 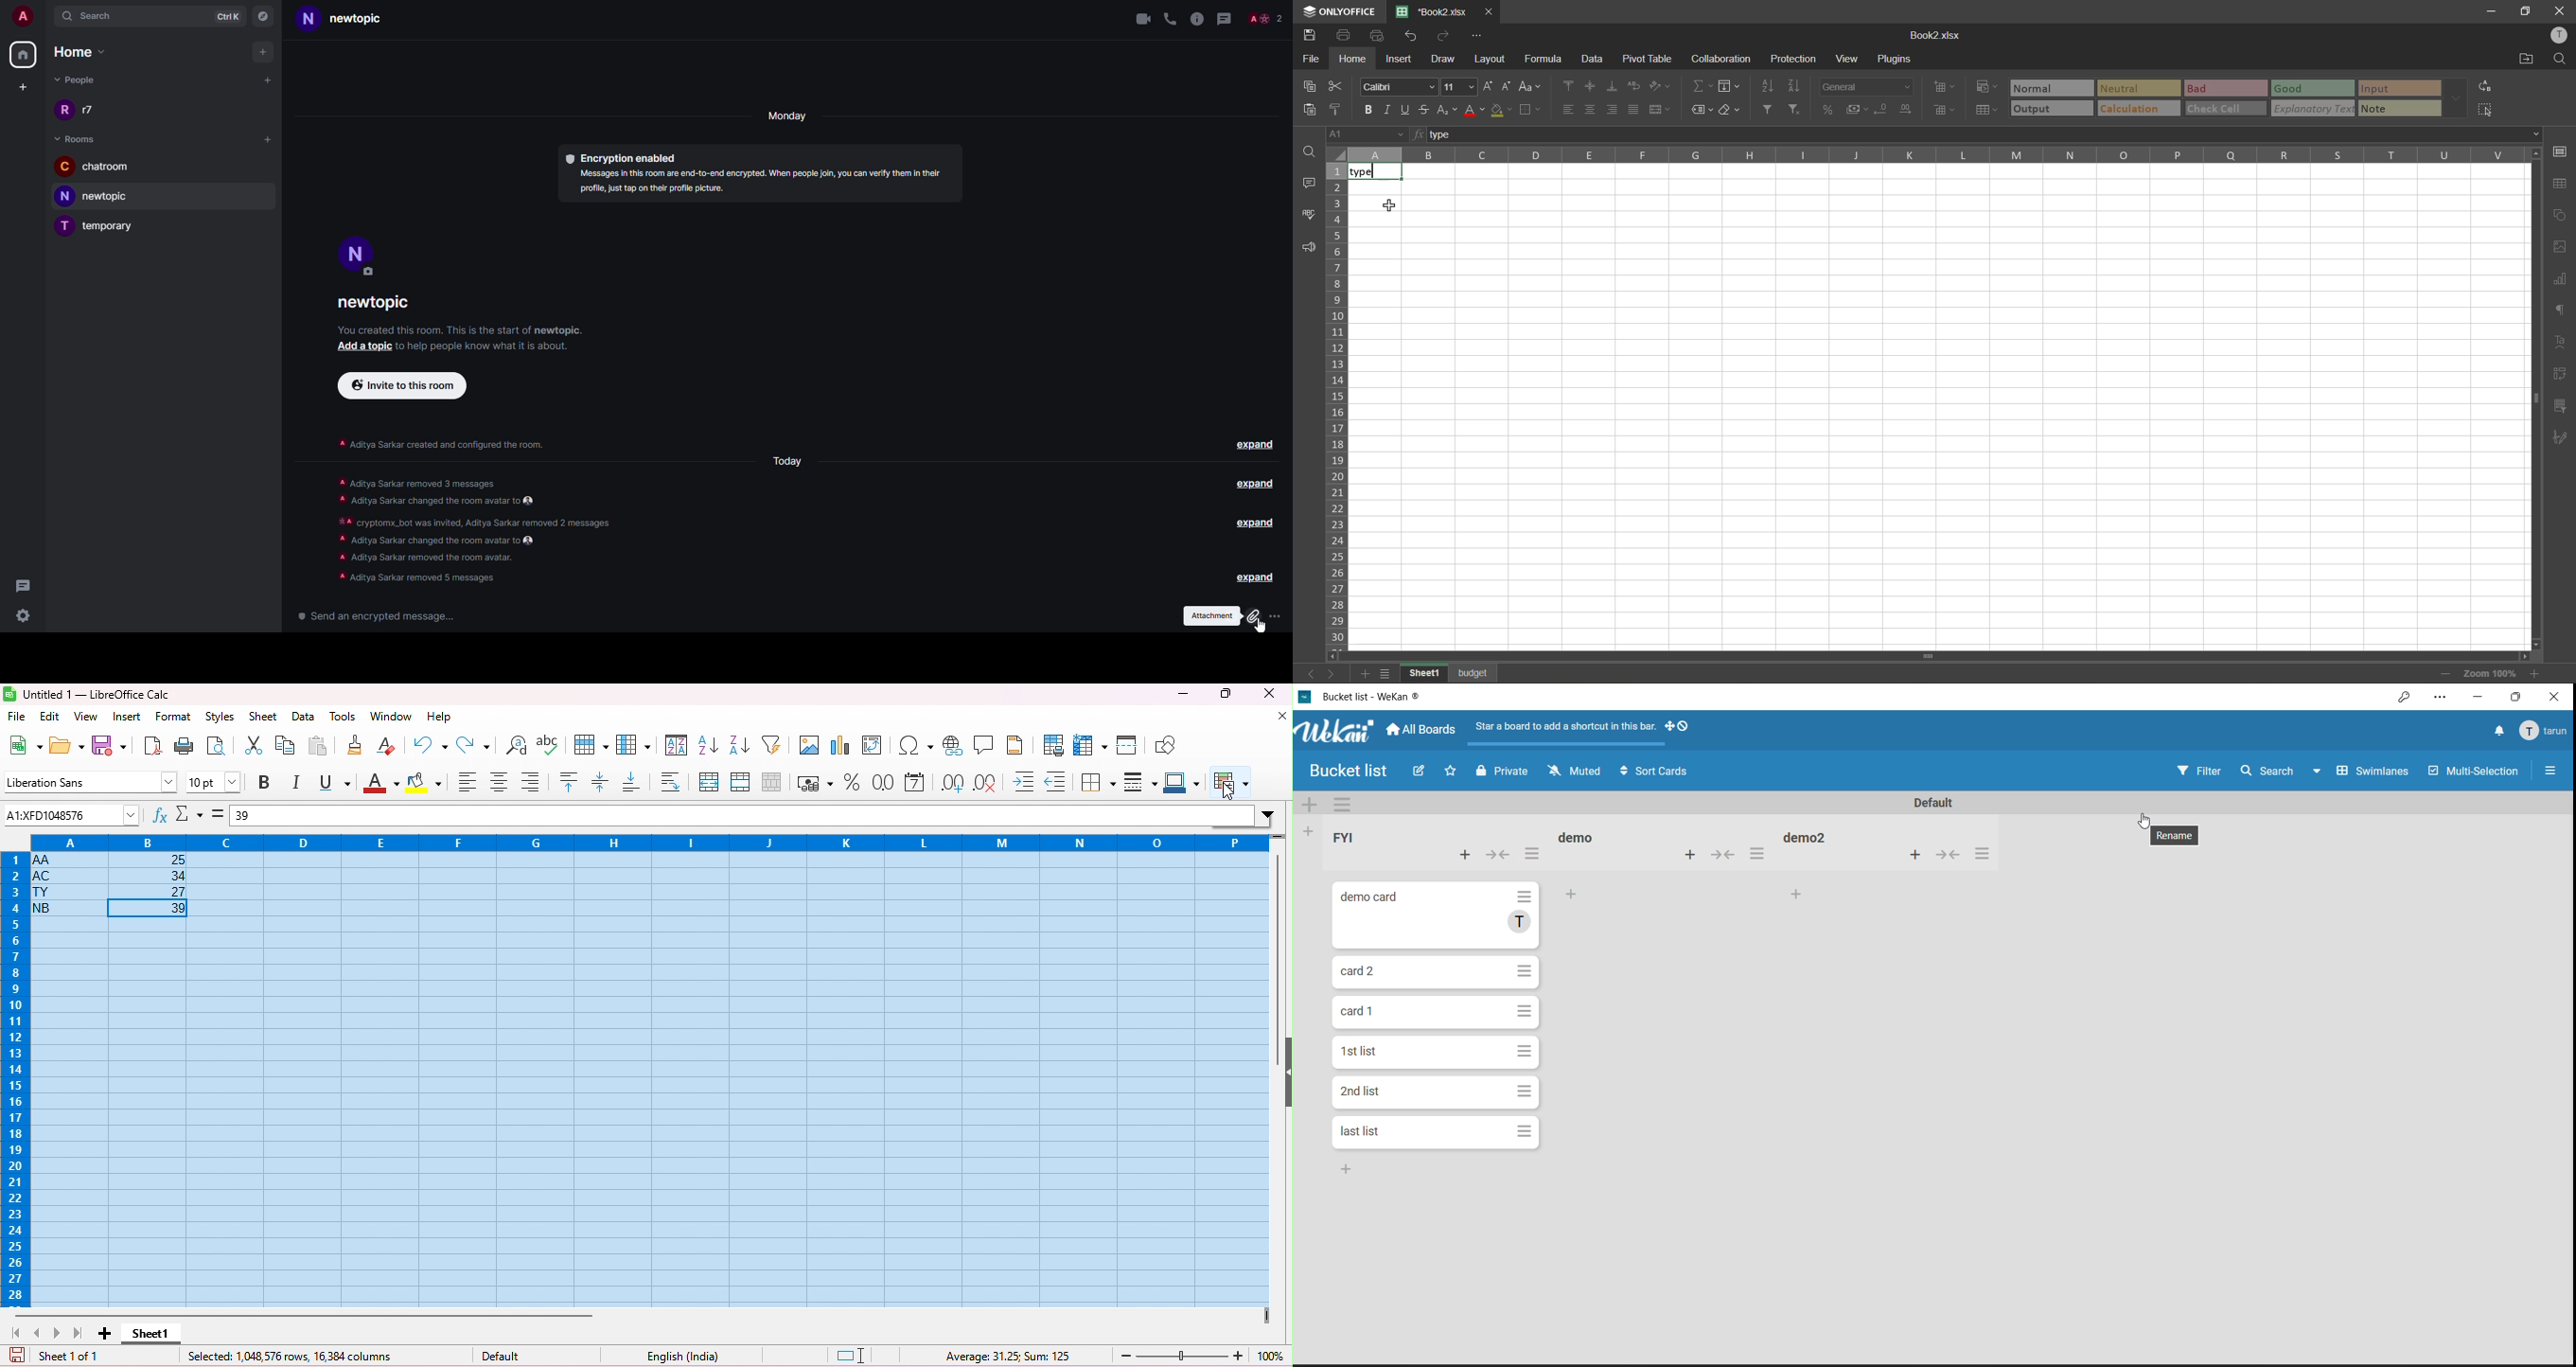 What do you see at coordinates (1281, 717) in the screenshot?
I see `close` at bounding box center [1281, 717].